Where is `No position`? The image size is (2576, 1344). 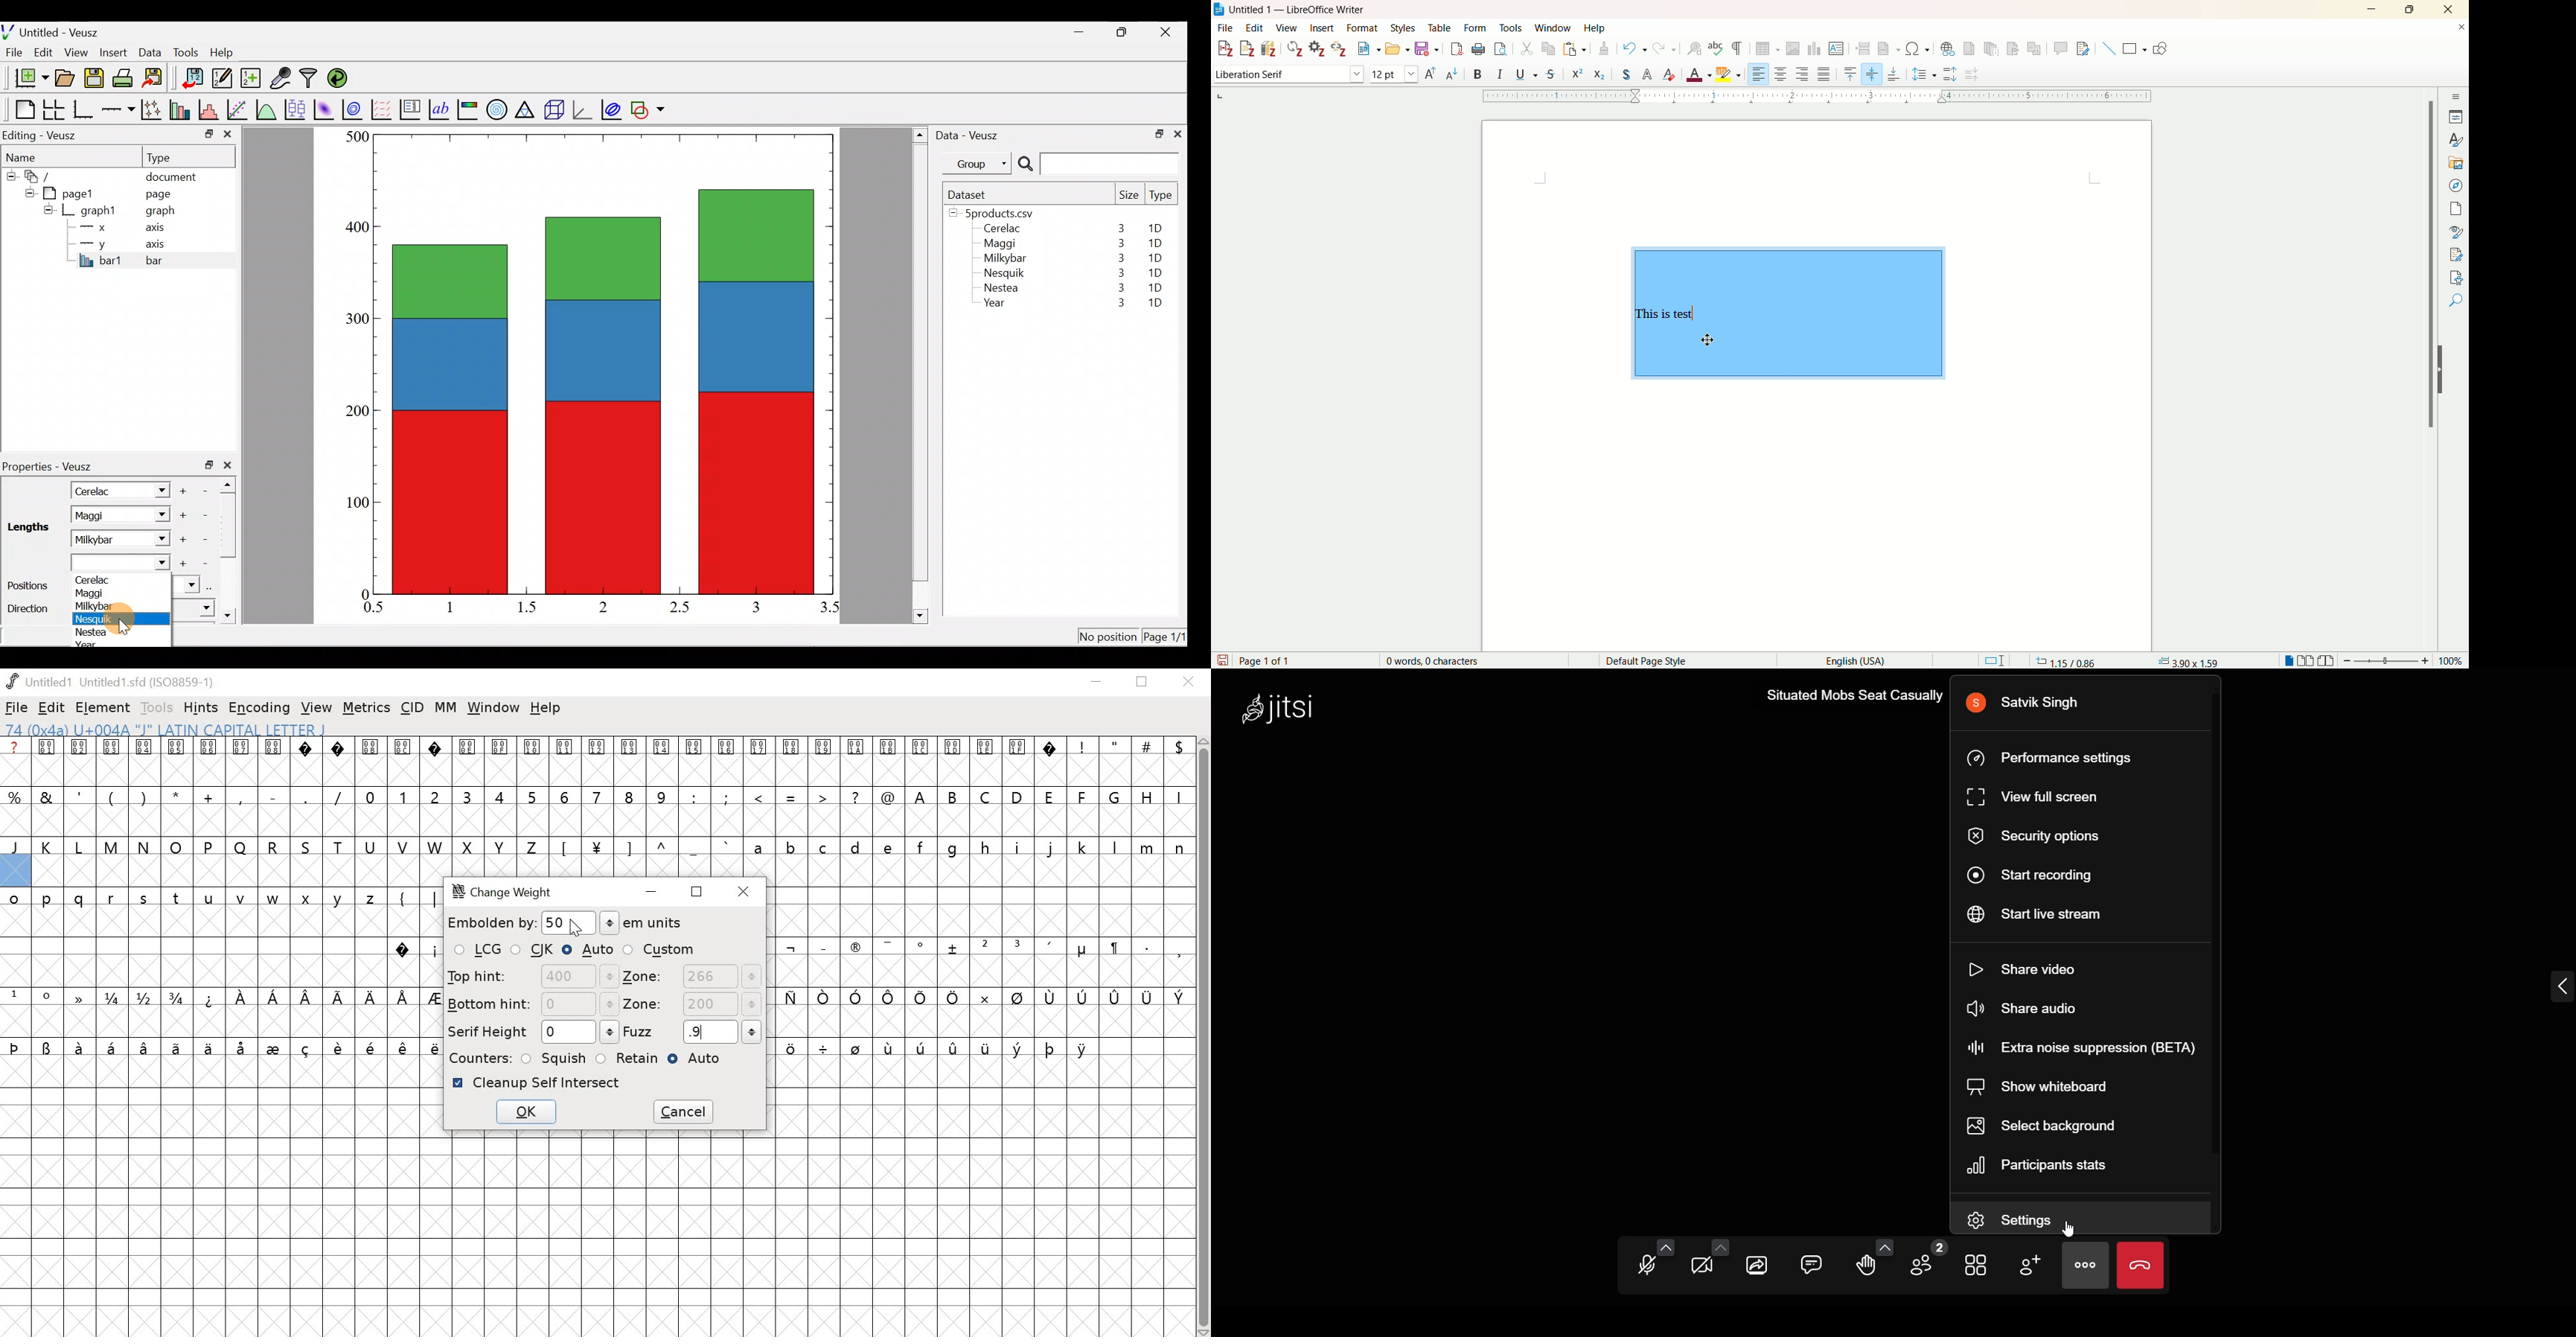 No position is located at coordinates (1109, 638).